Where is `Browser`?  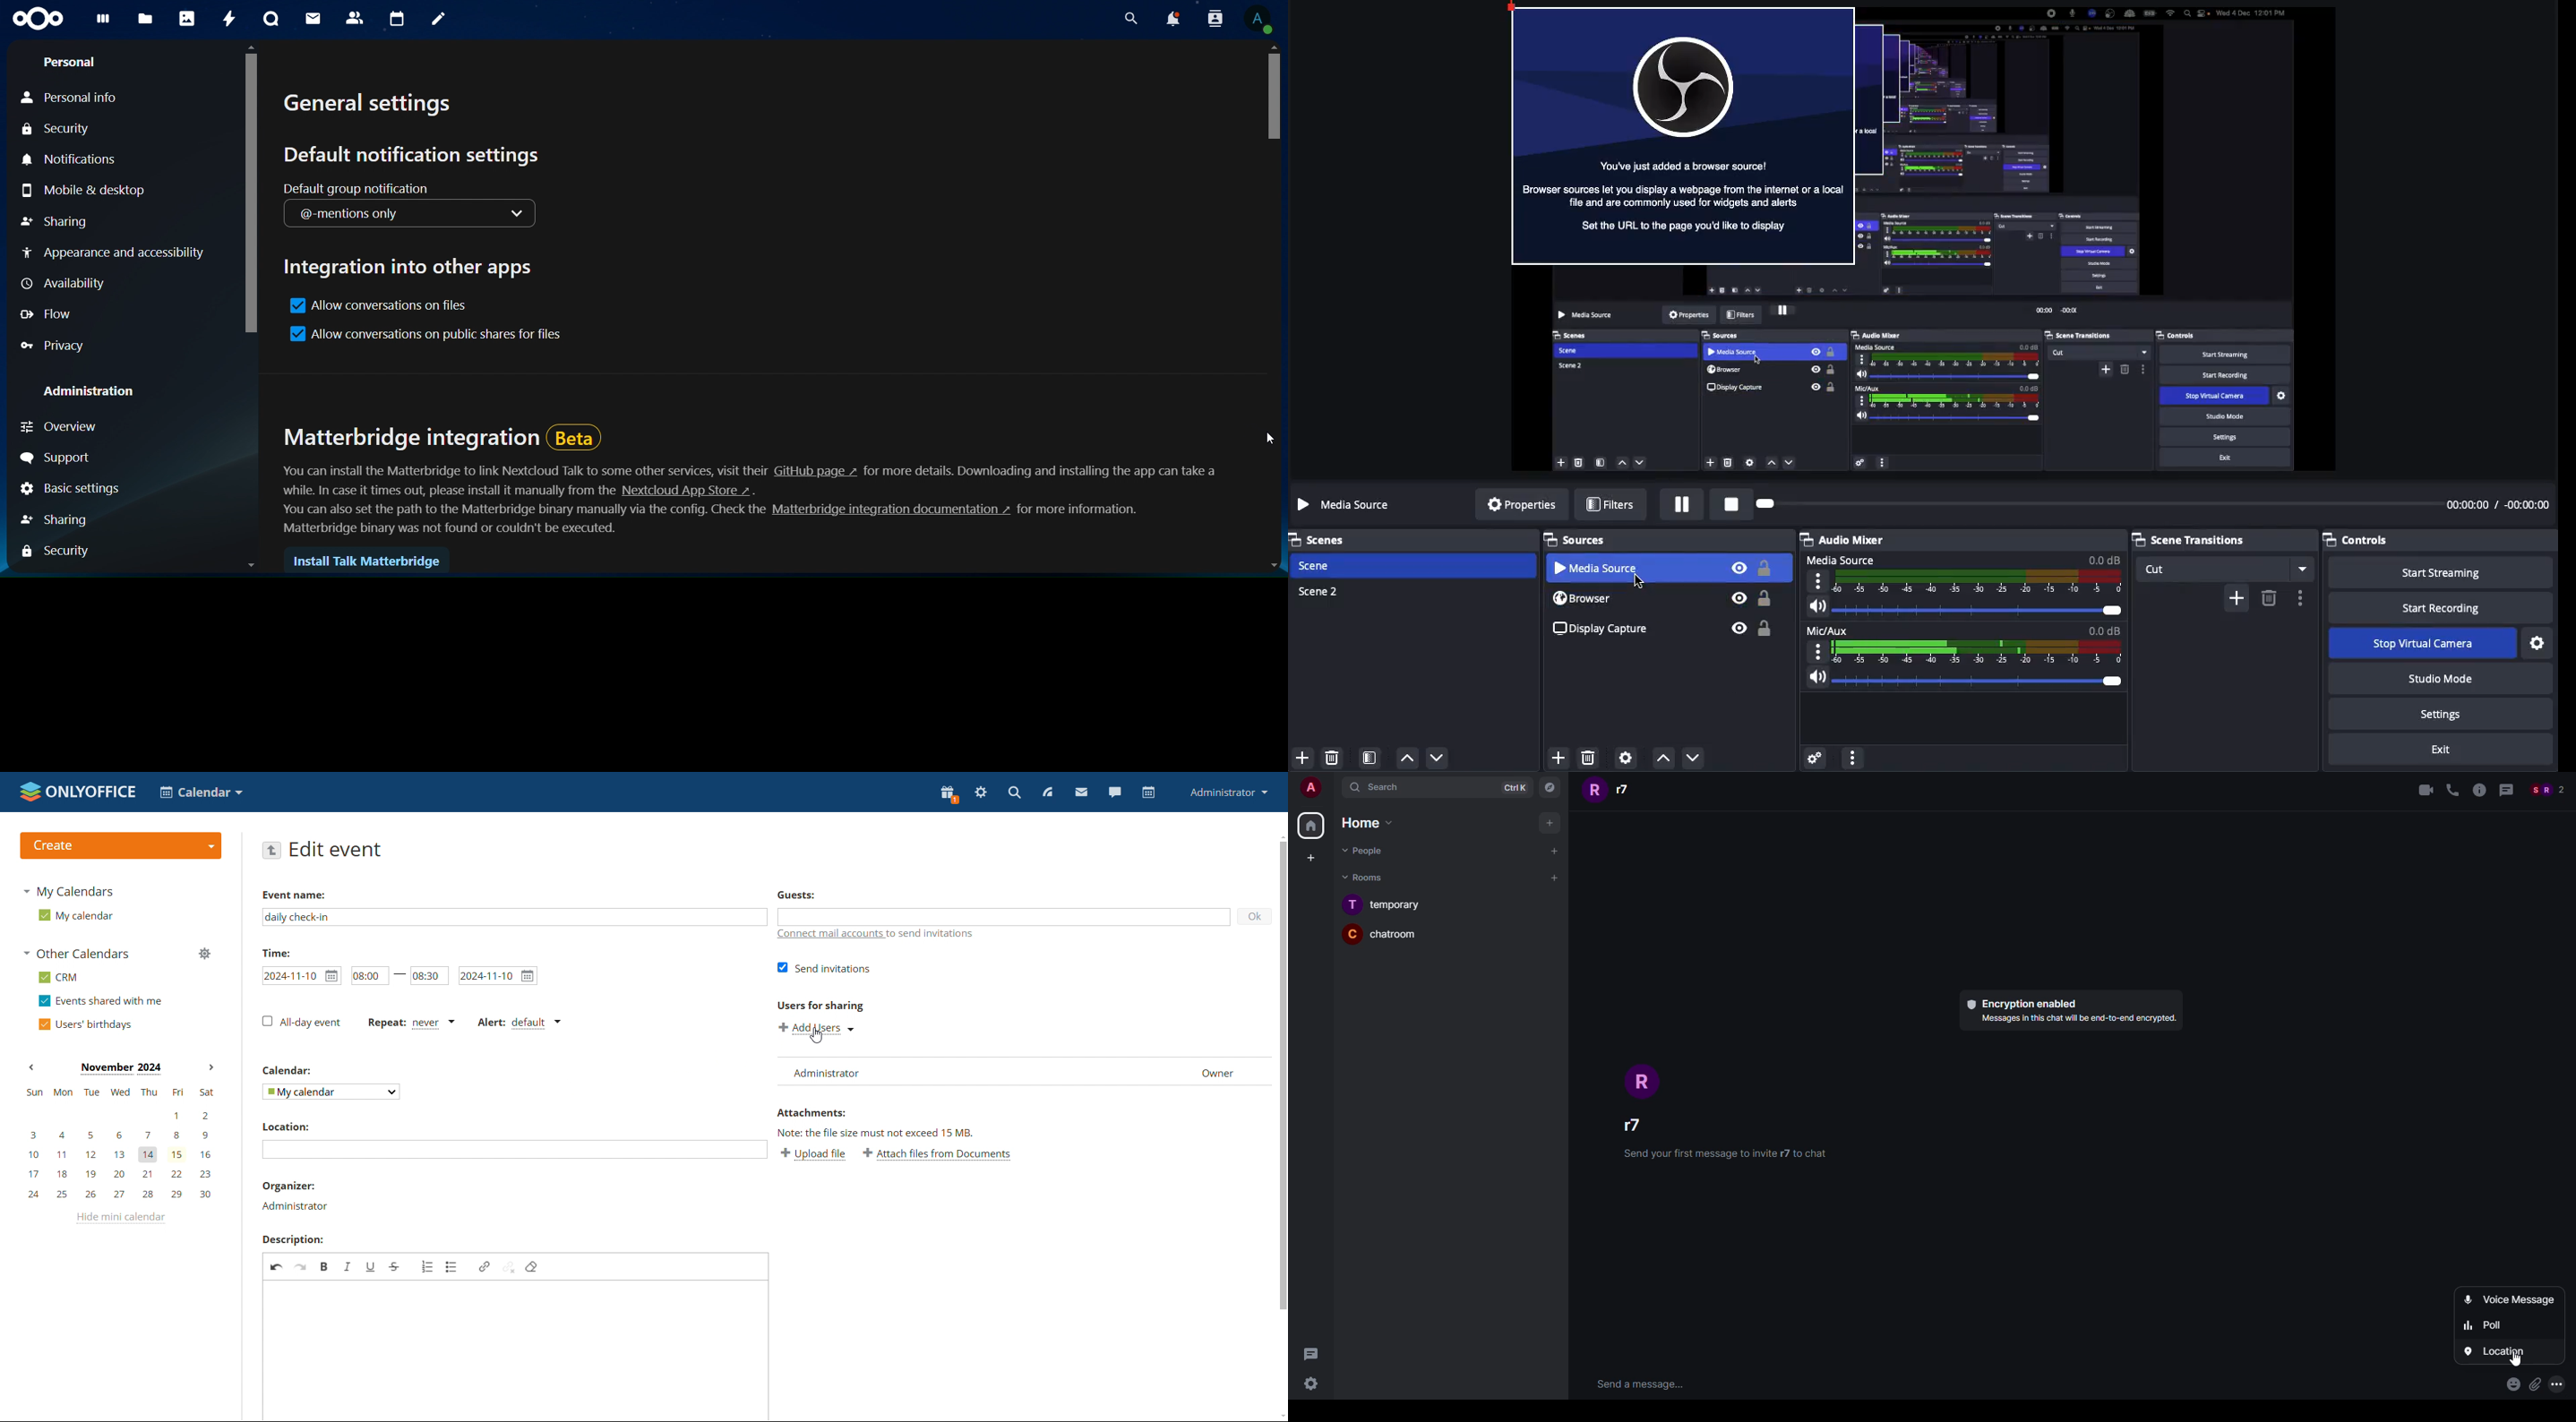
Browser is located at coordinates (1581, 599).